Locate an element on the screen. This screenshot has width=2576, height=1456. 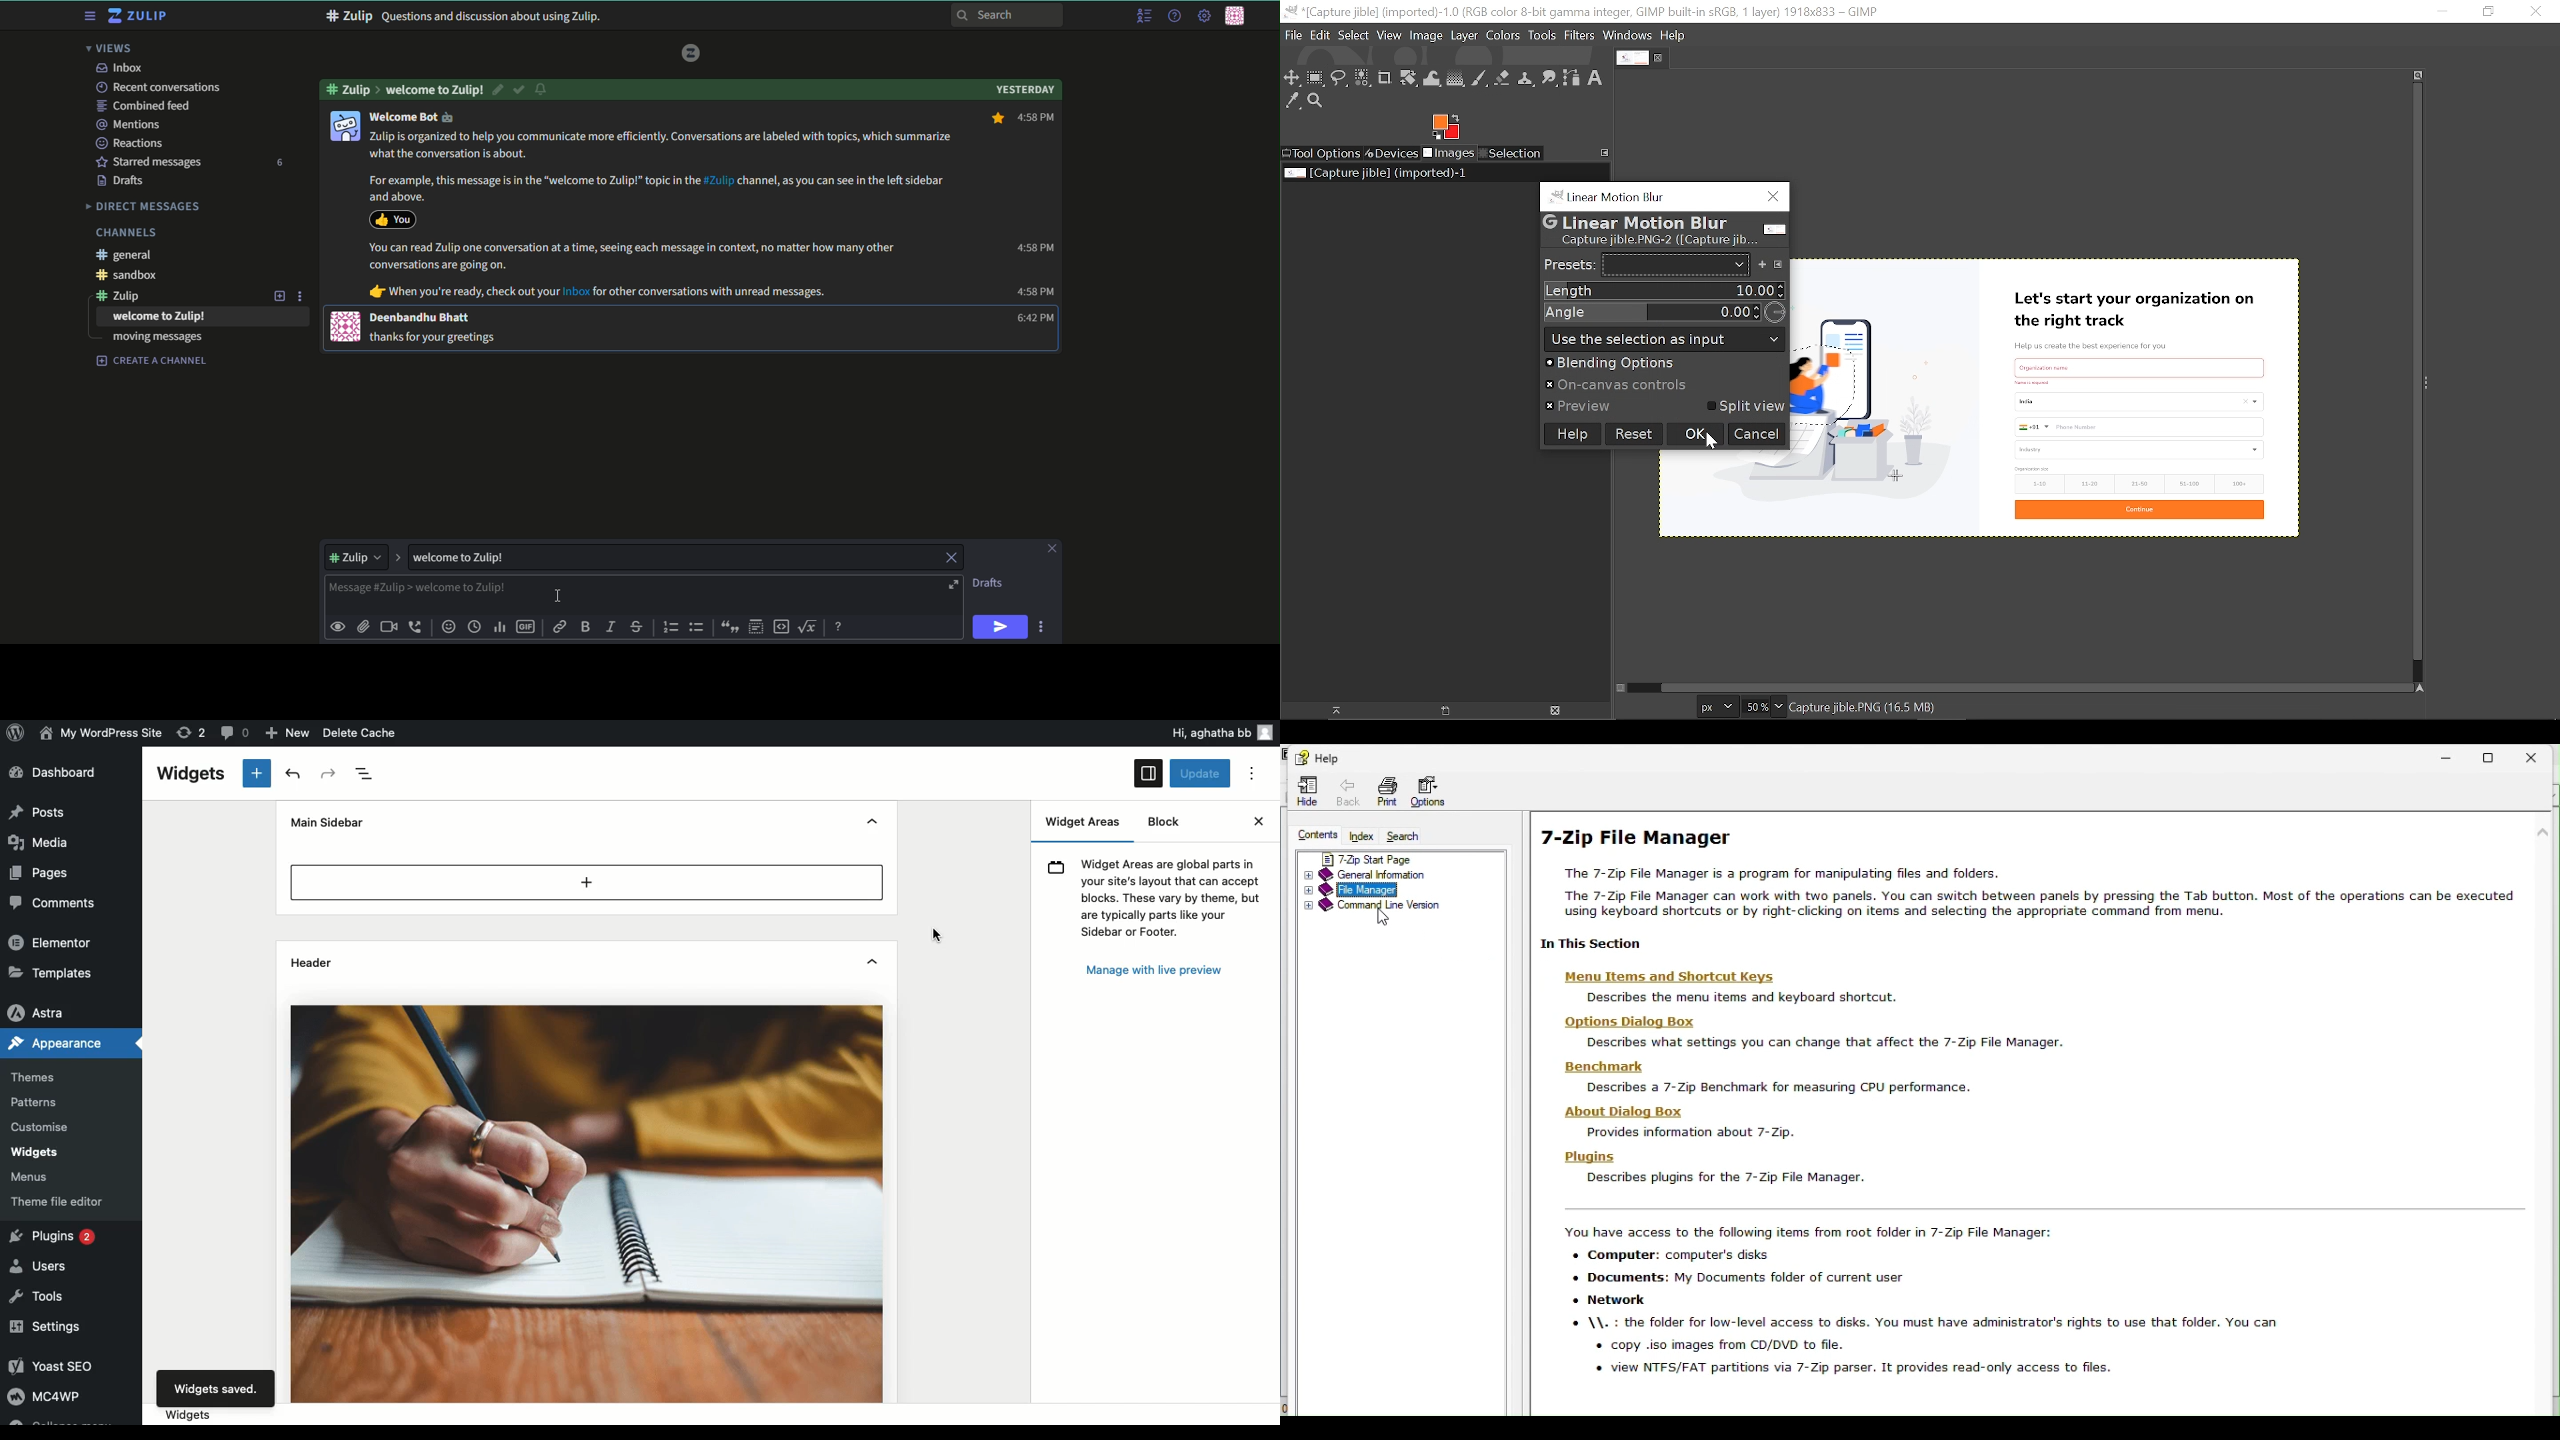
settings that can be changed using 7 zip file manager is located at coordinates (1827, 1042).